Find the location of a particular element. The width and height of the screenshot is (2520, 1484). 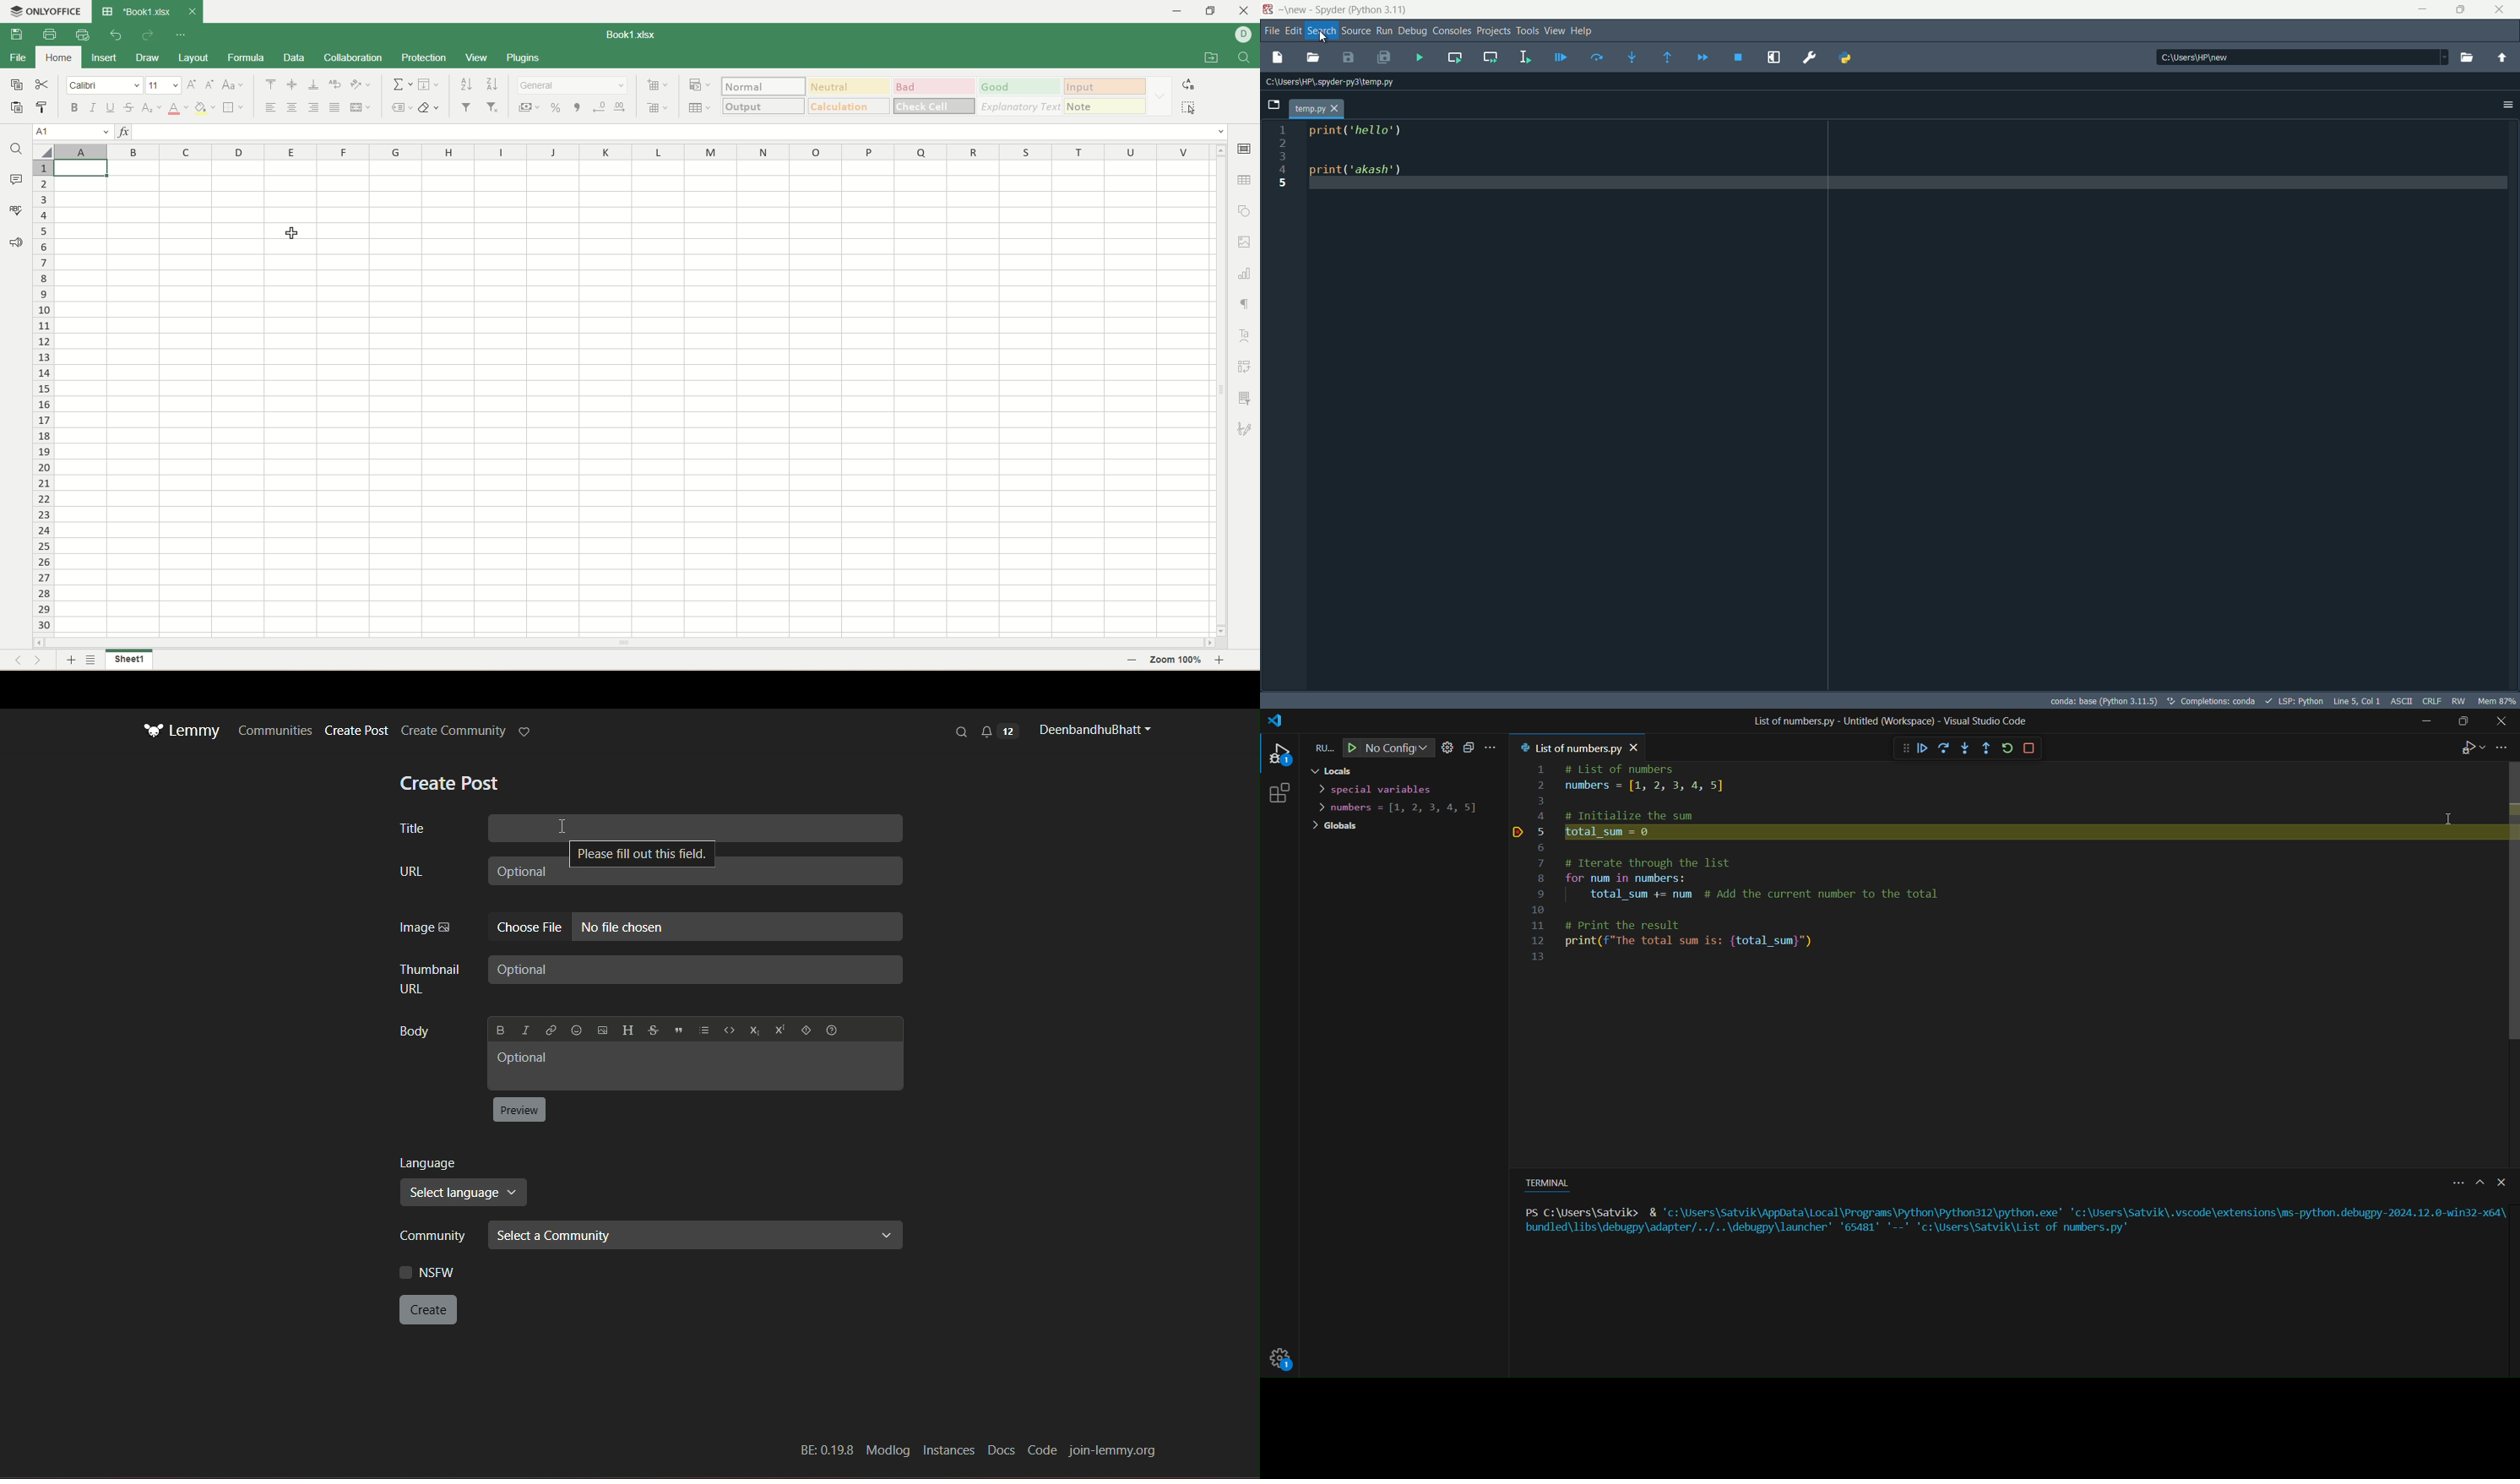

increase decimal is located at coordinates (620, 107).